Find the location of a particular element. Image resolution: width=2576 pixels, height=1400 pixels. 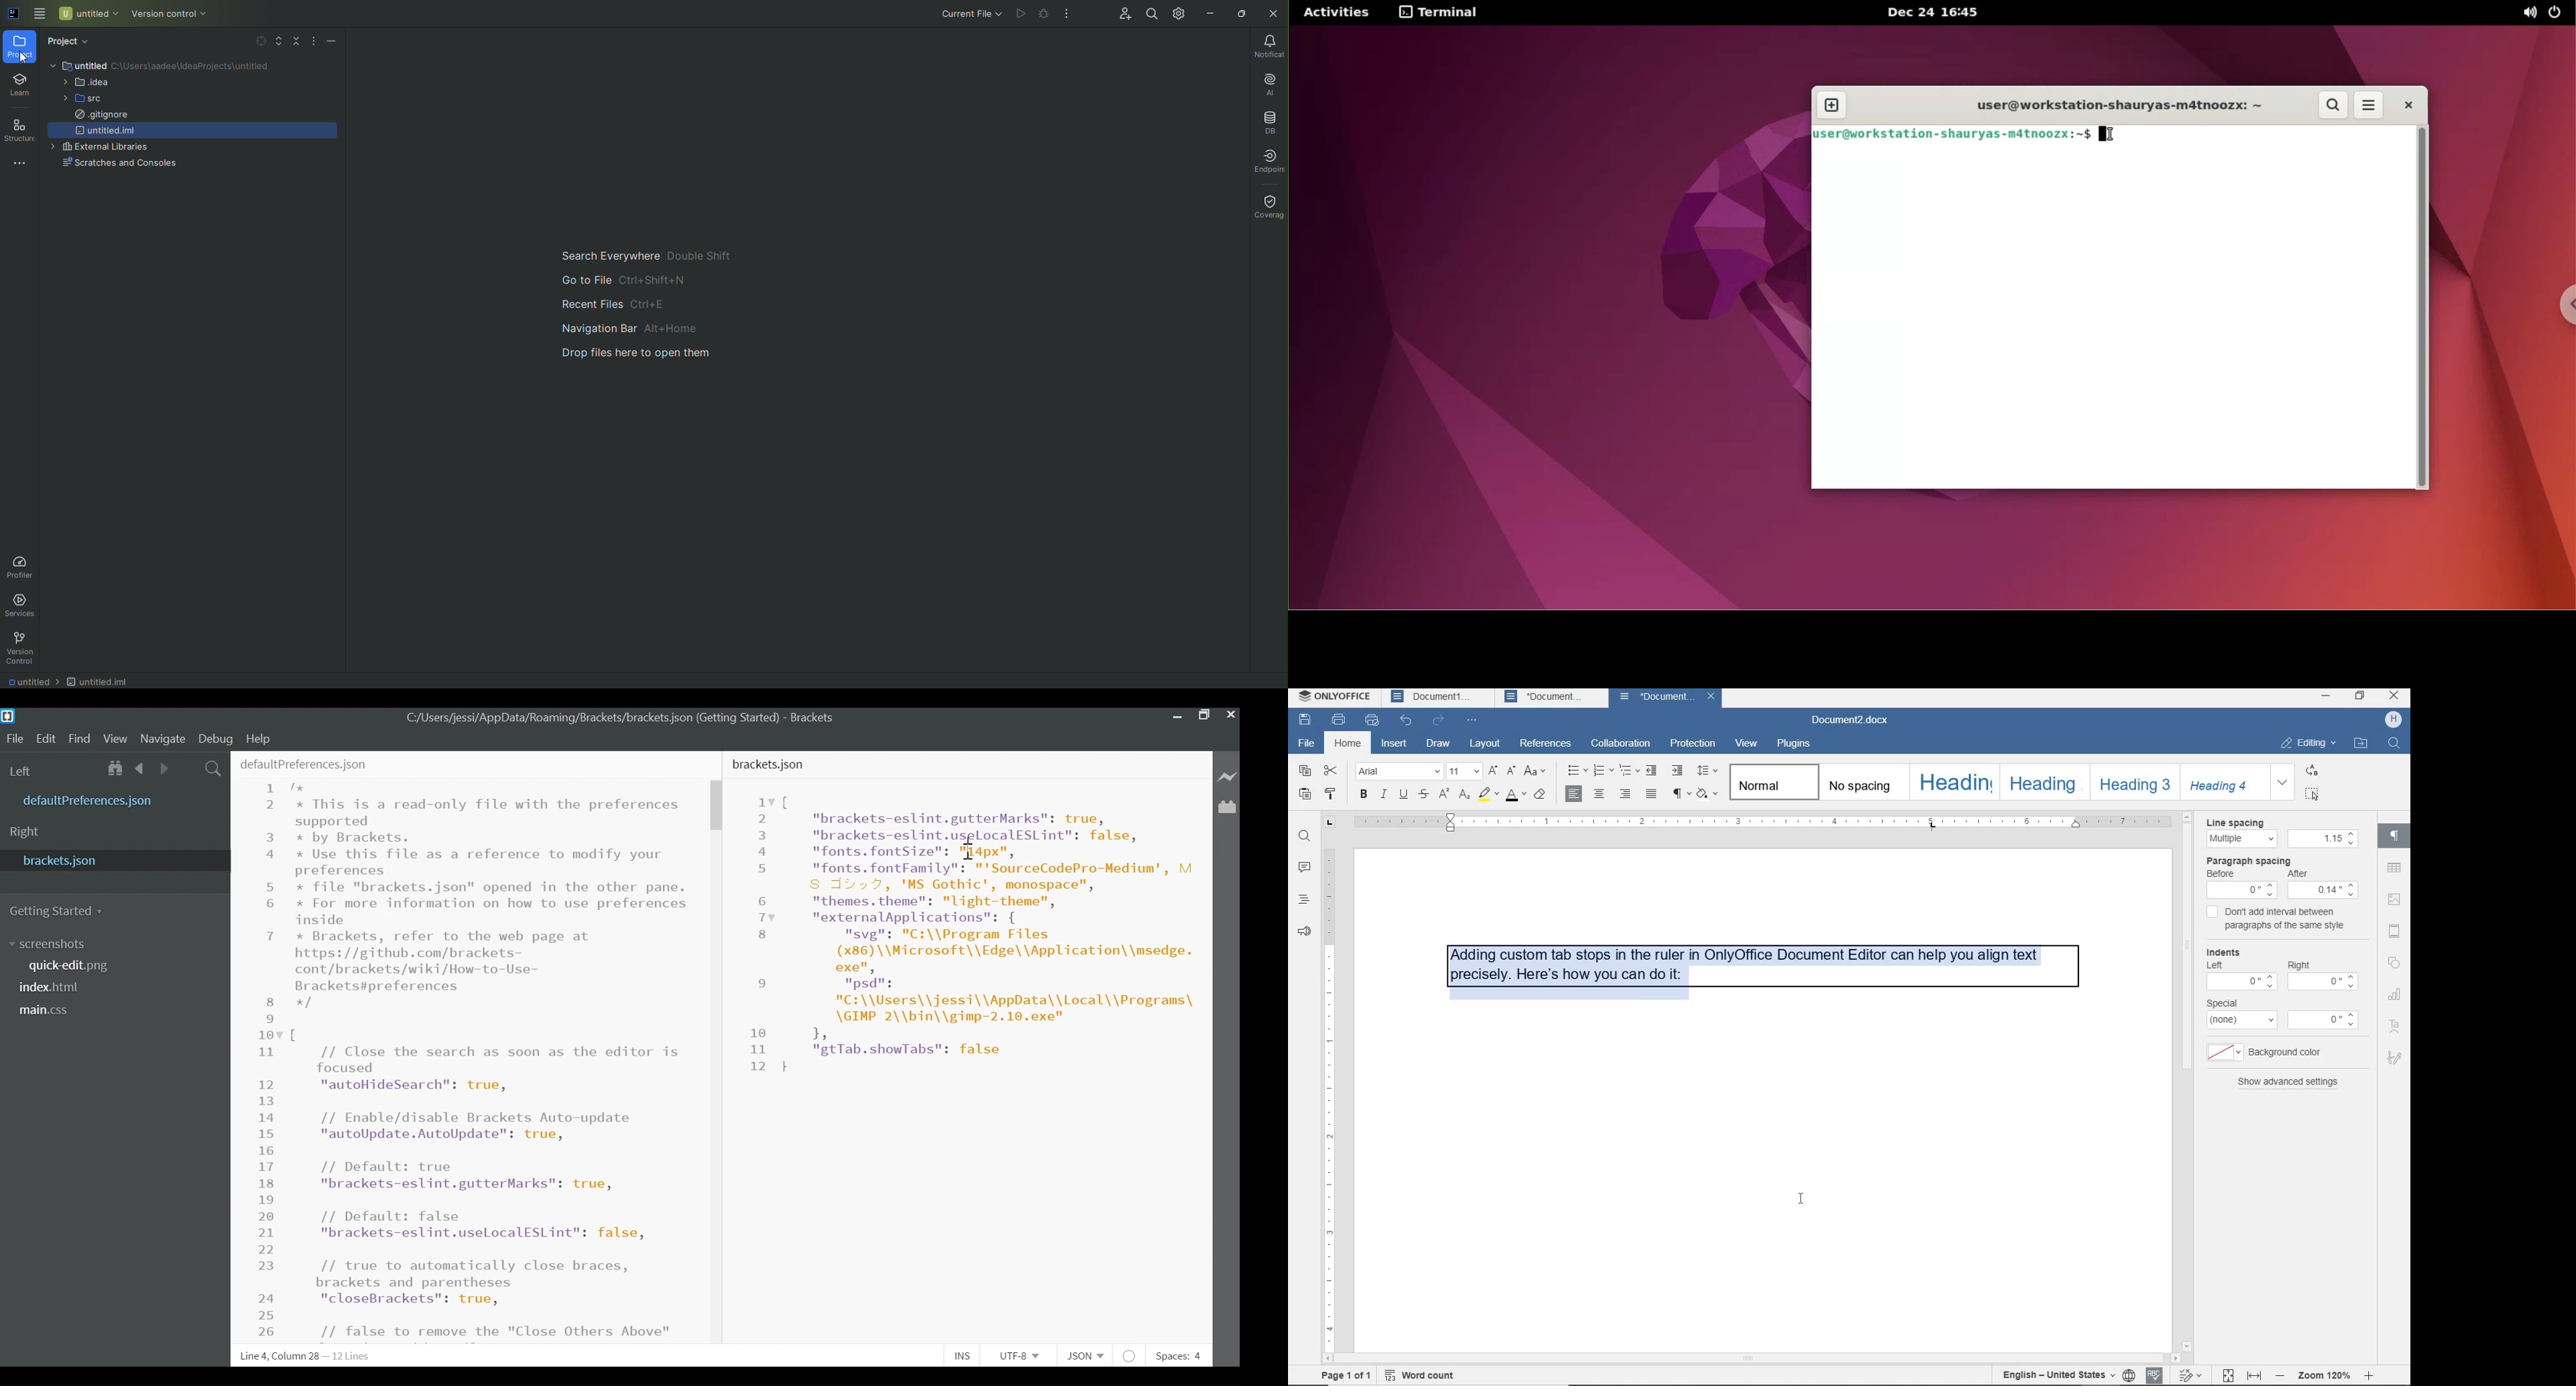

restore down is located at coordinates (2361, 695).